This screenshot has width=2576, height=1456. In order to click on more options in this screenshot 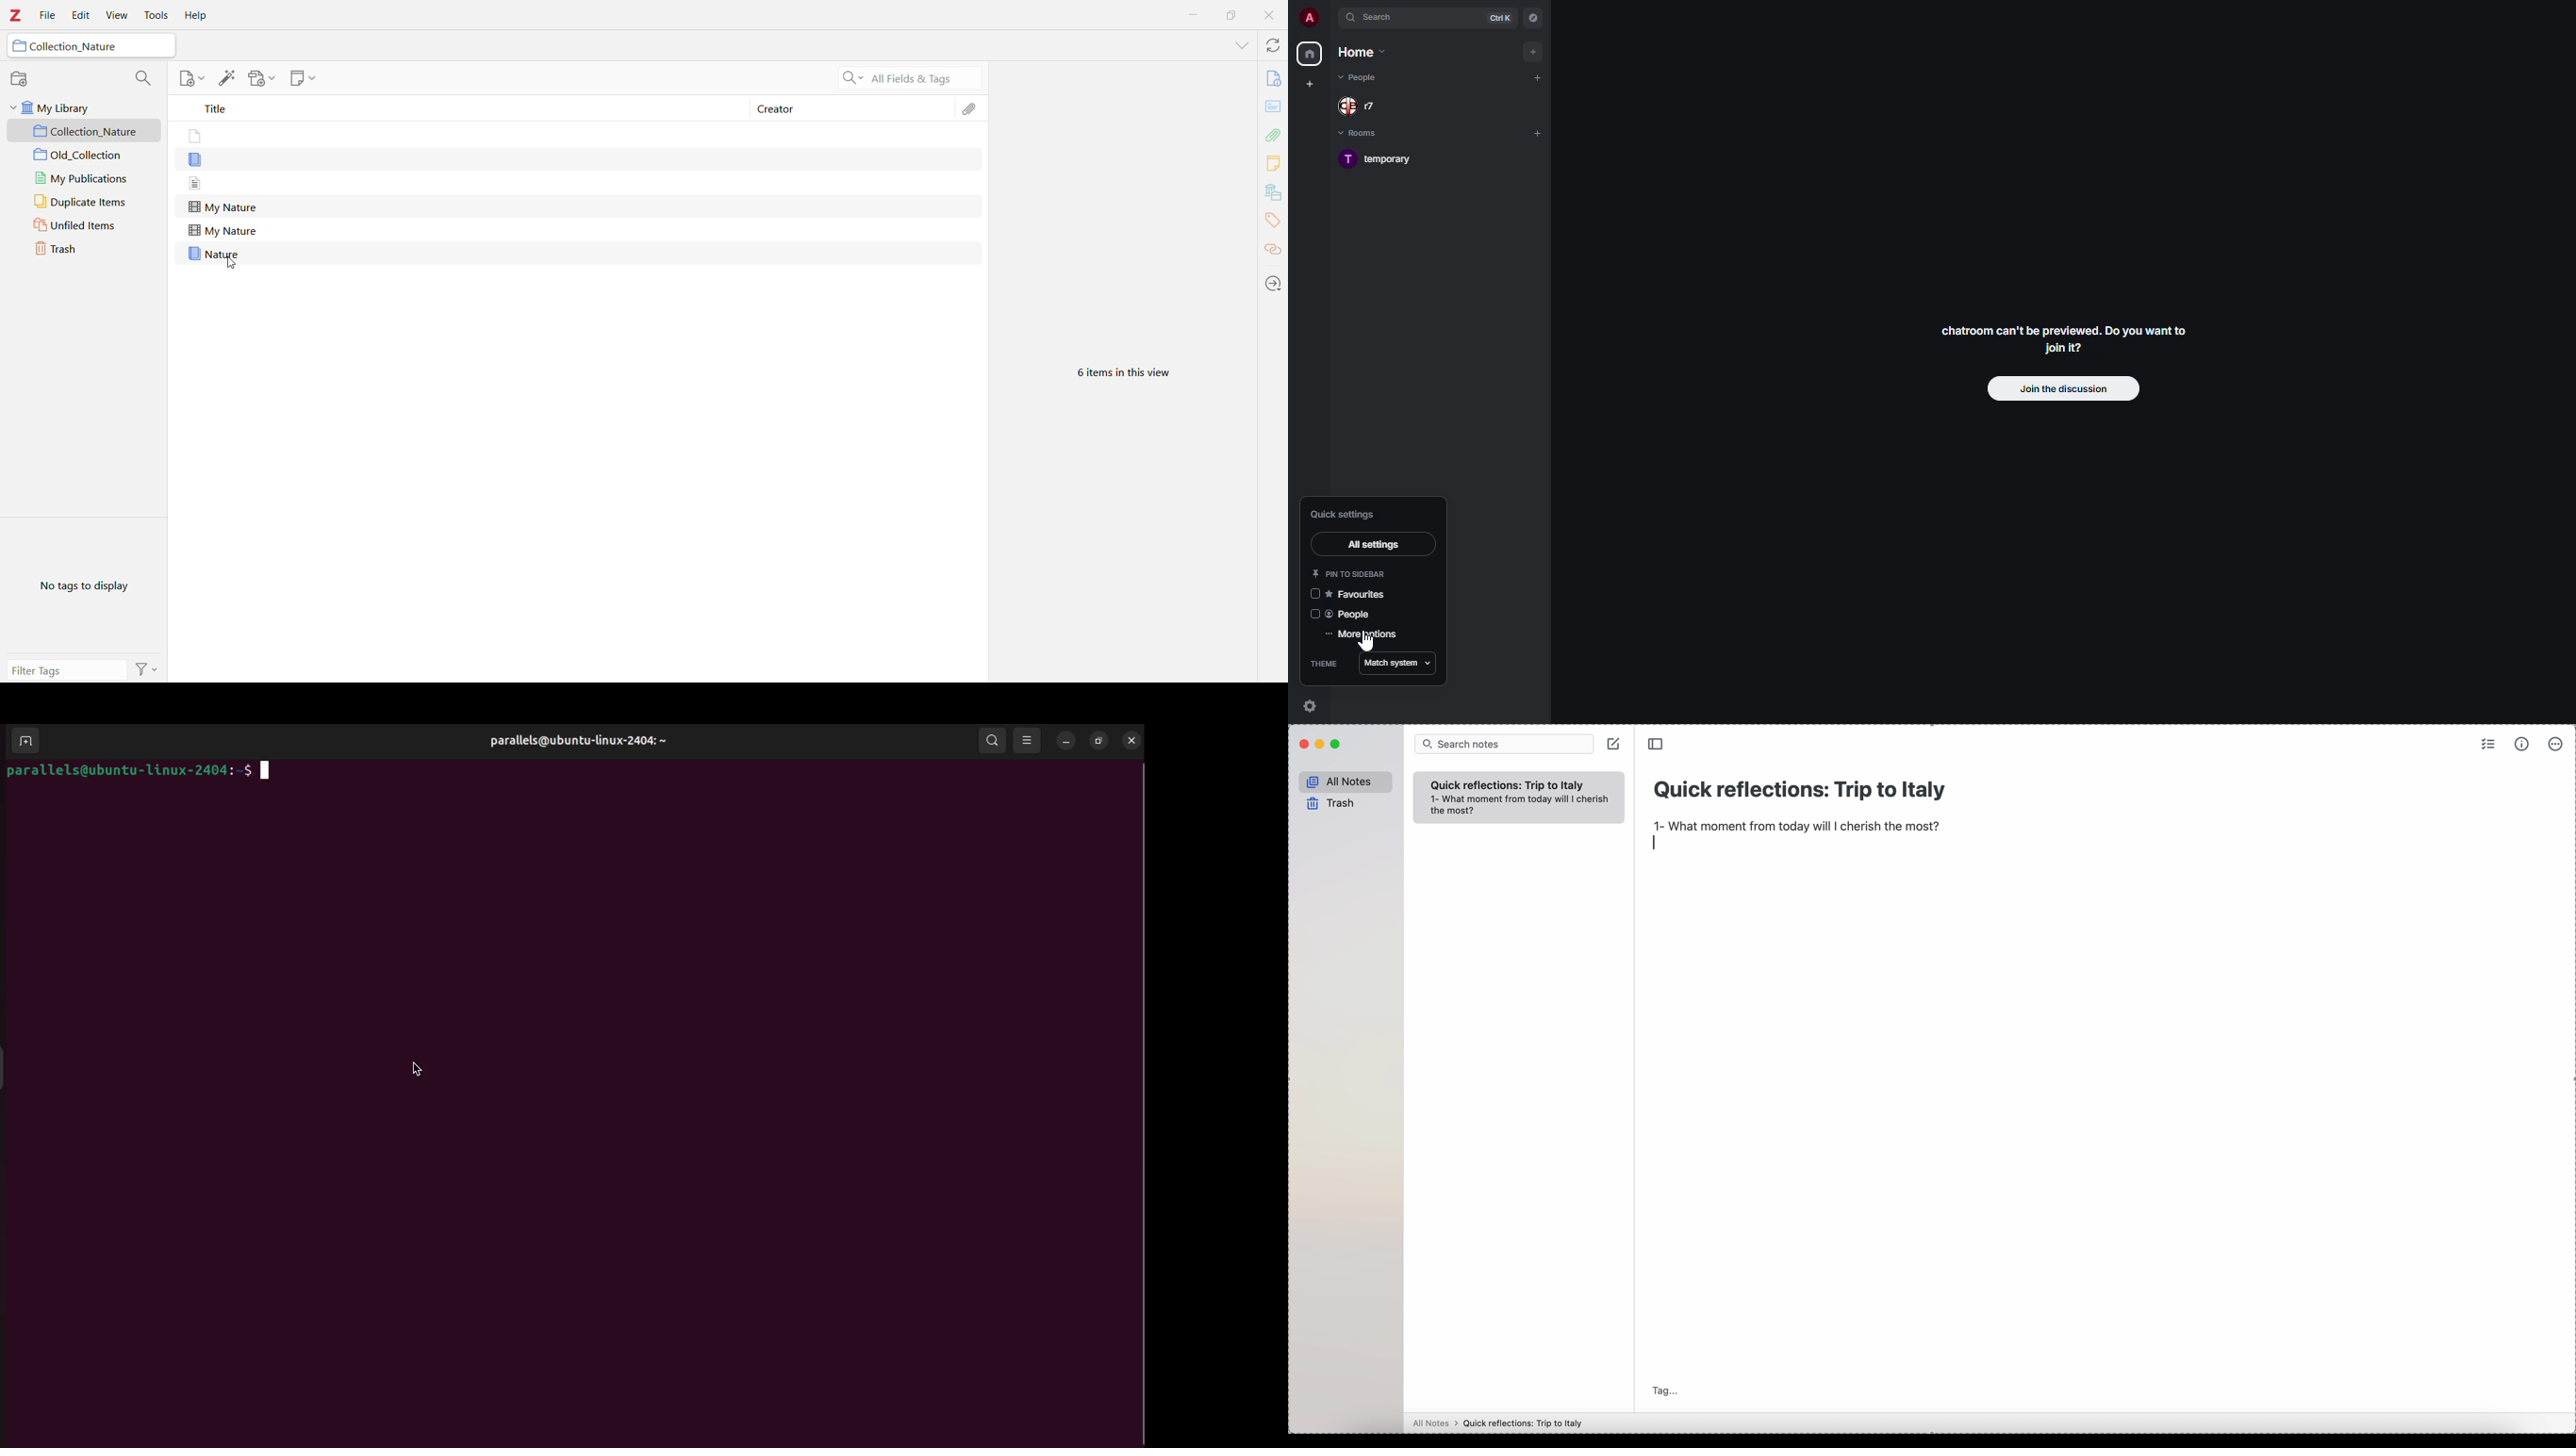, I will do `click(2556, 745)`.